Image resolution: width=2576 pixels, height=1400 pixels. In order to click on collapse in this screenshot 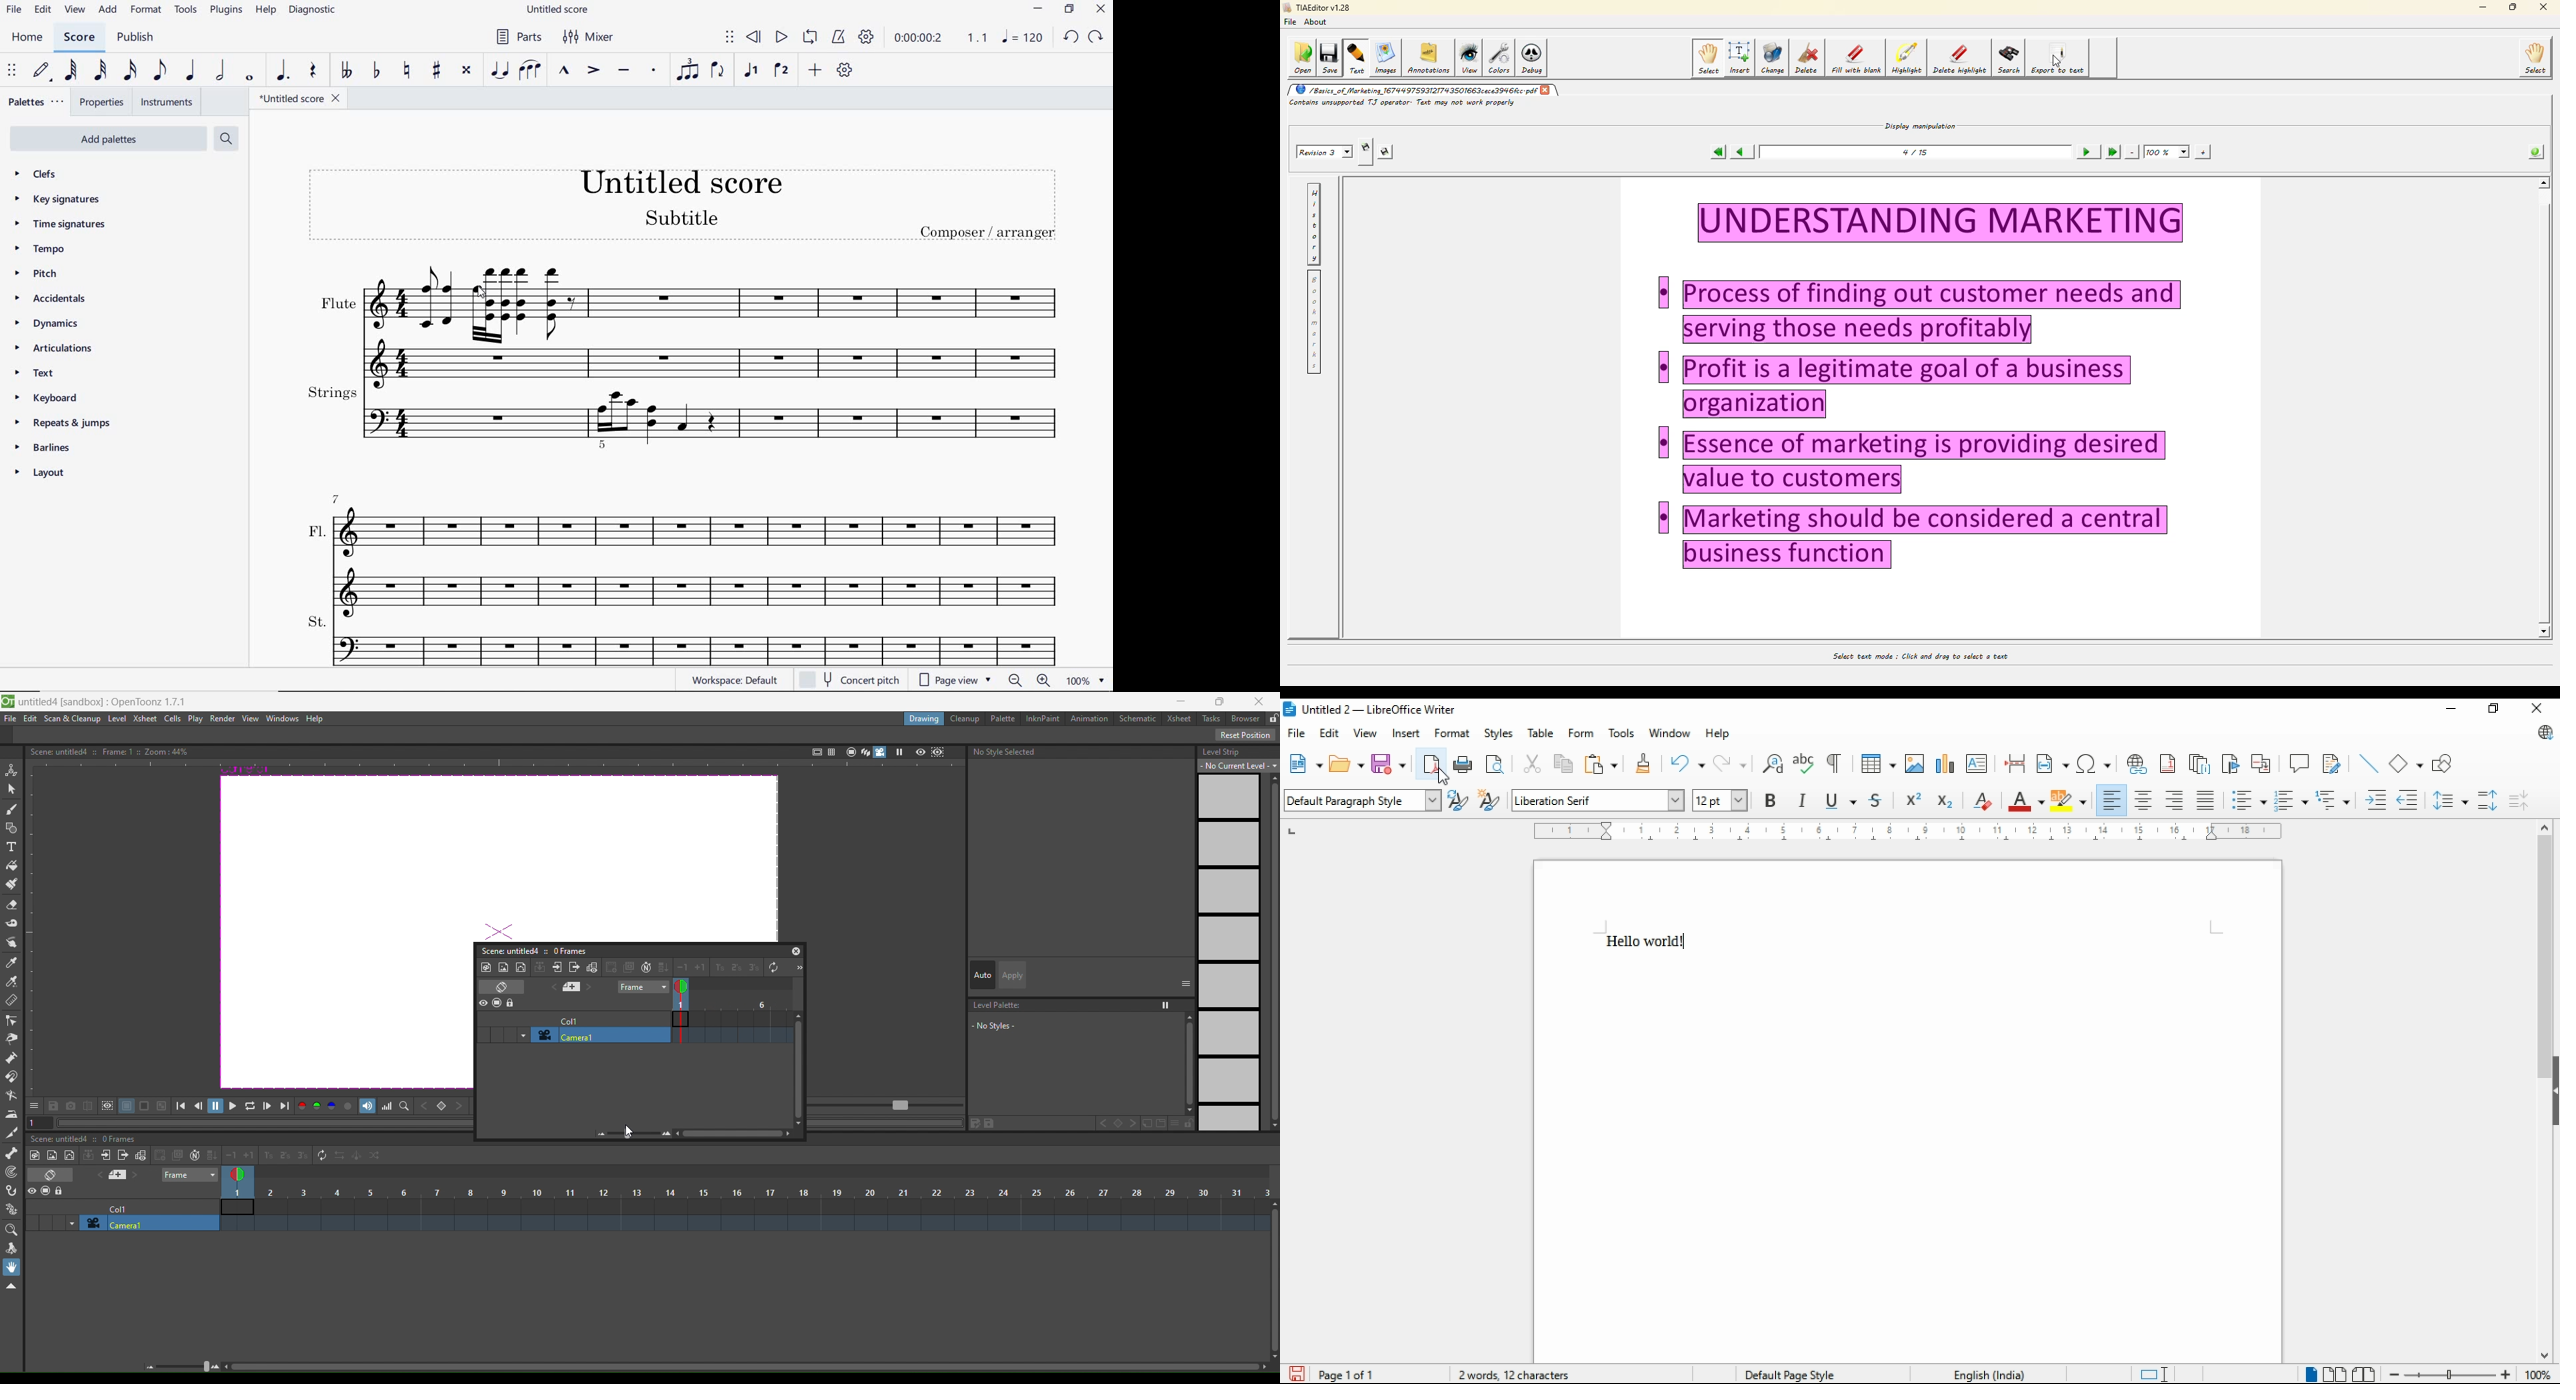, I will do `click(89, 1155)`.